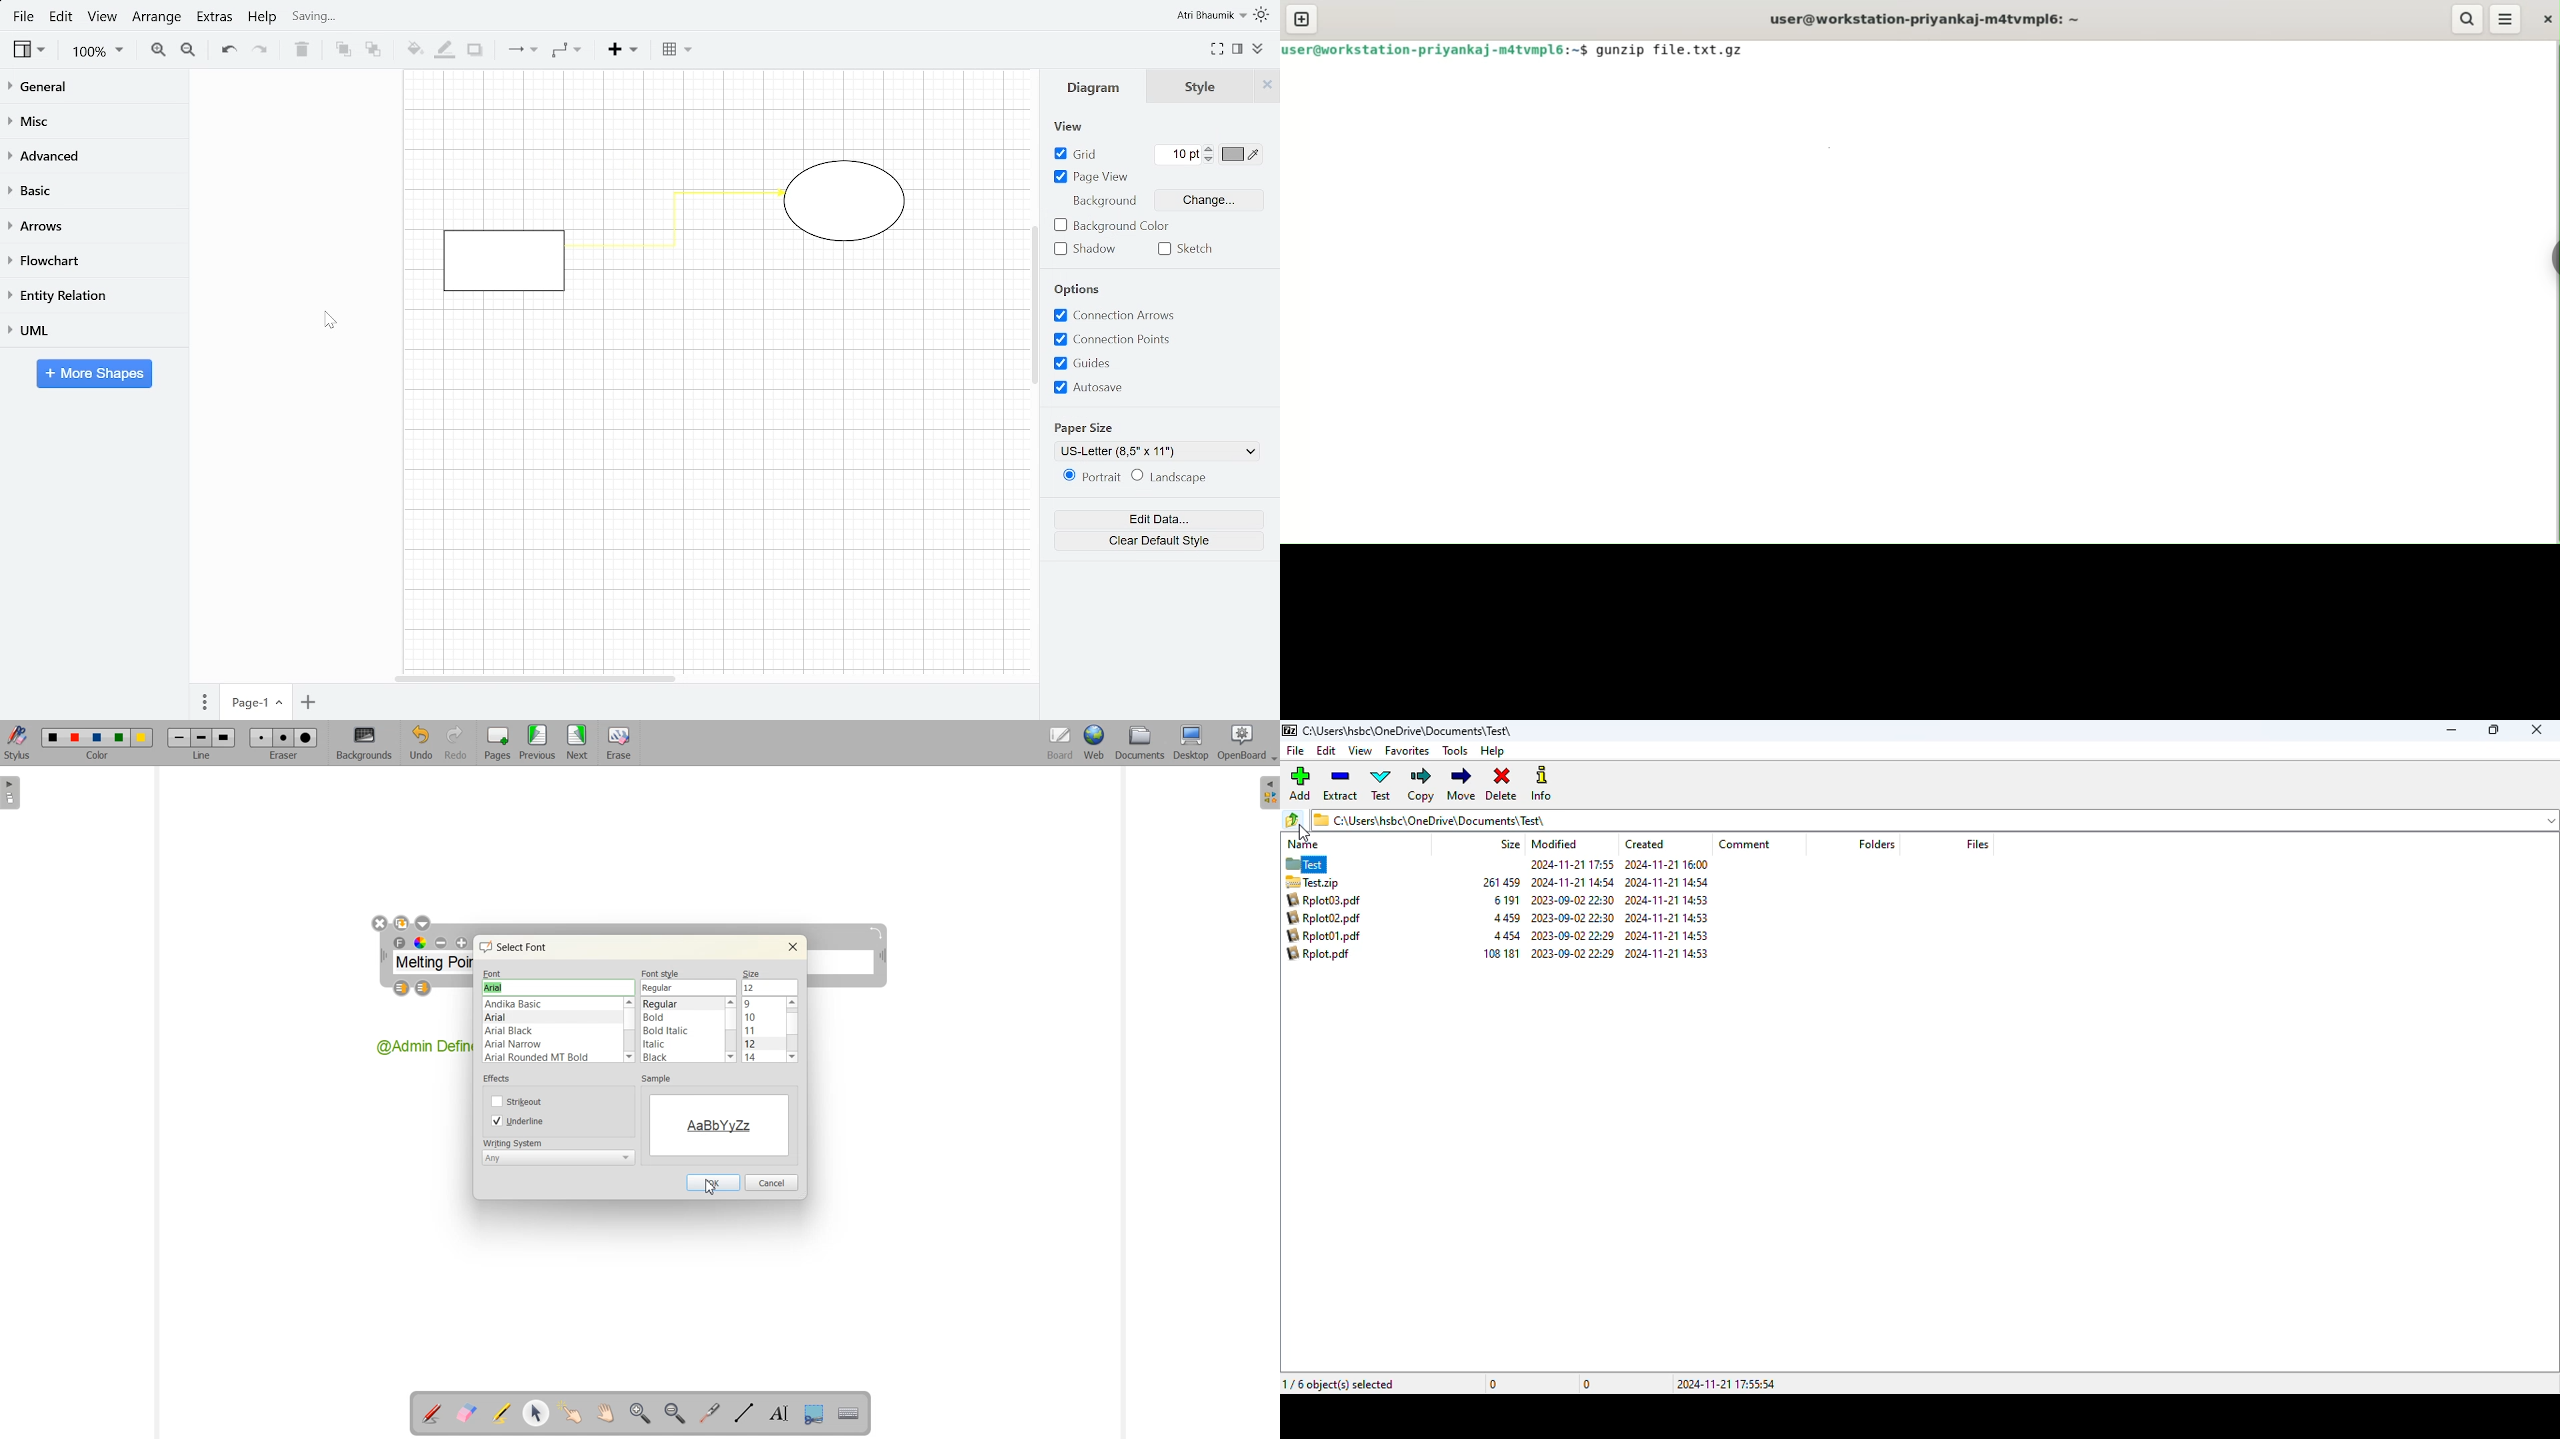  Describe the element at coordinates (203, 702) in the screenshot. I see `Pages` at that location.